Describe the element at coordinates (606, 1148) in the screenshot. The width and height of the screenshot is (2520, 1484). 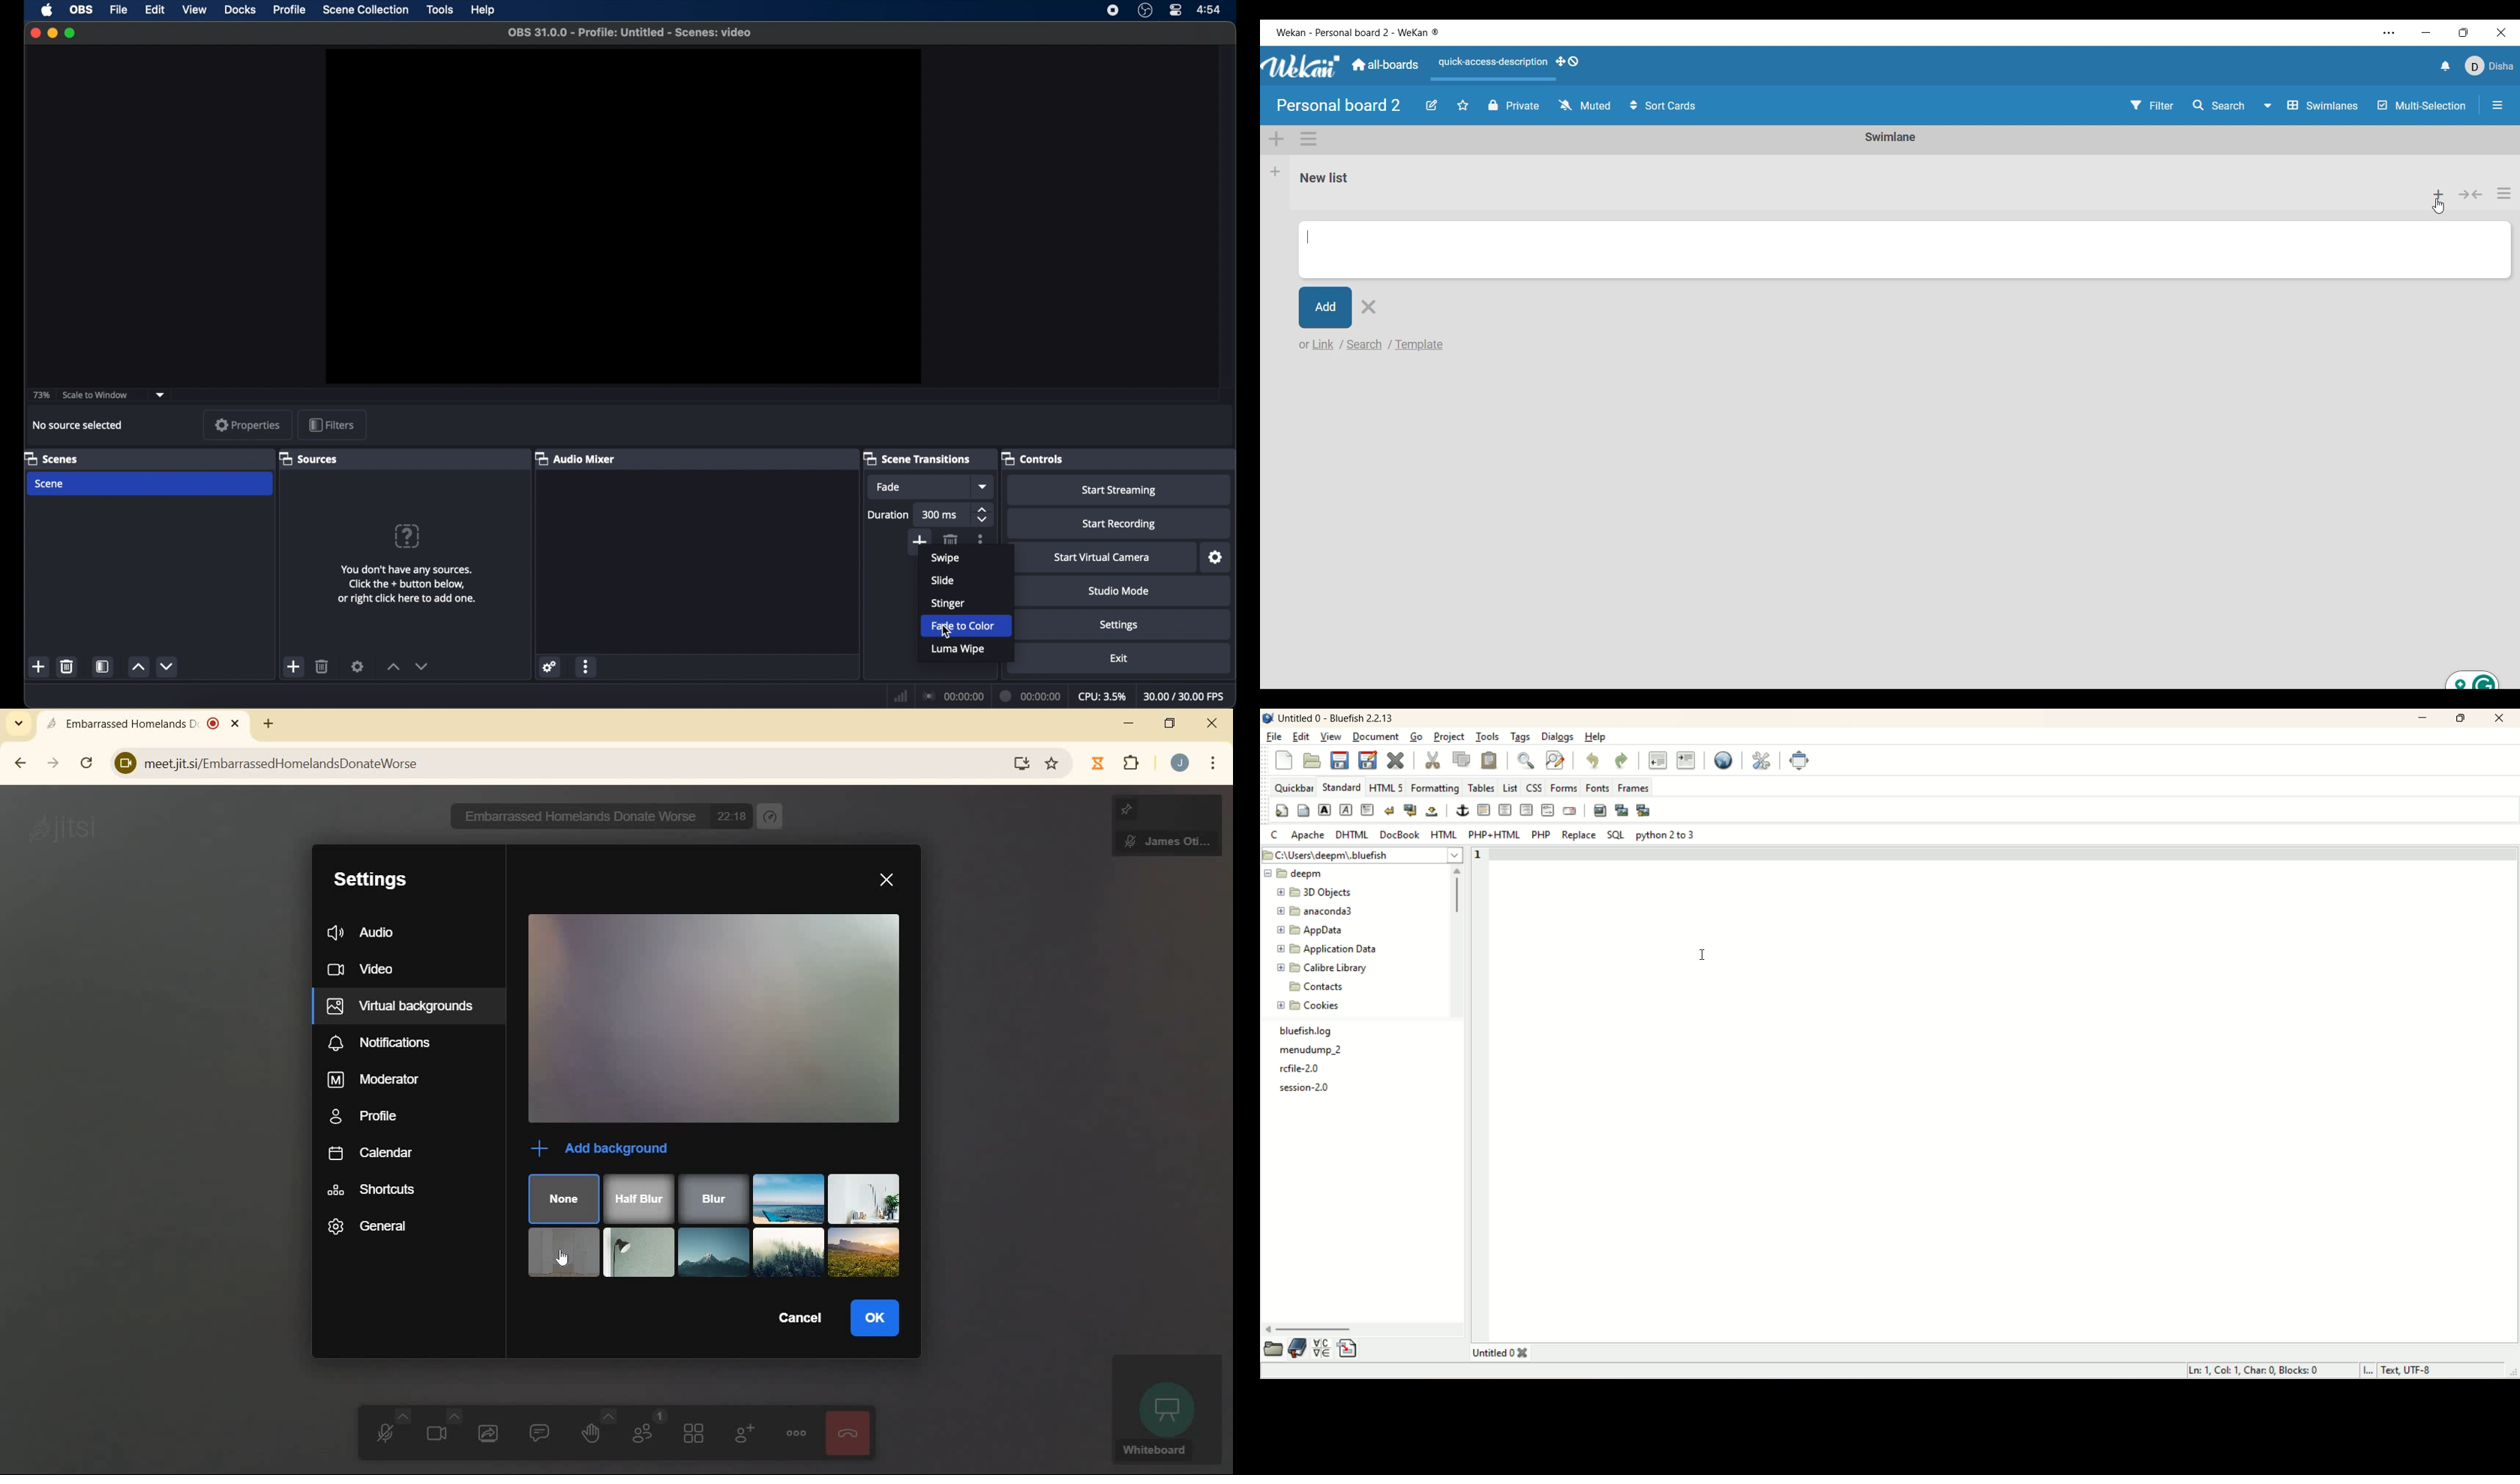
I see `add background` at that location.